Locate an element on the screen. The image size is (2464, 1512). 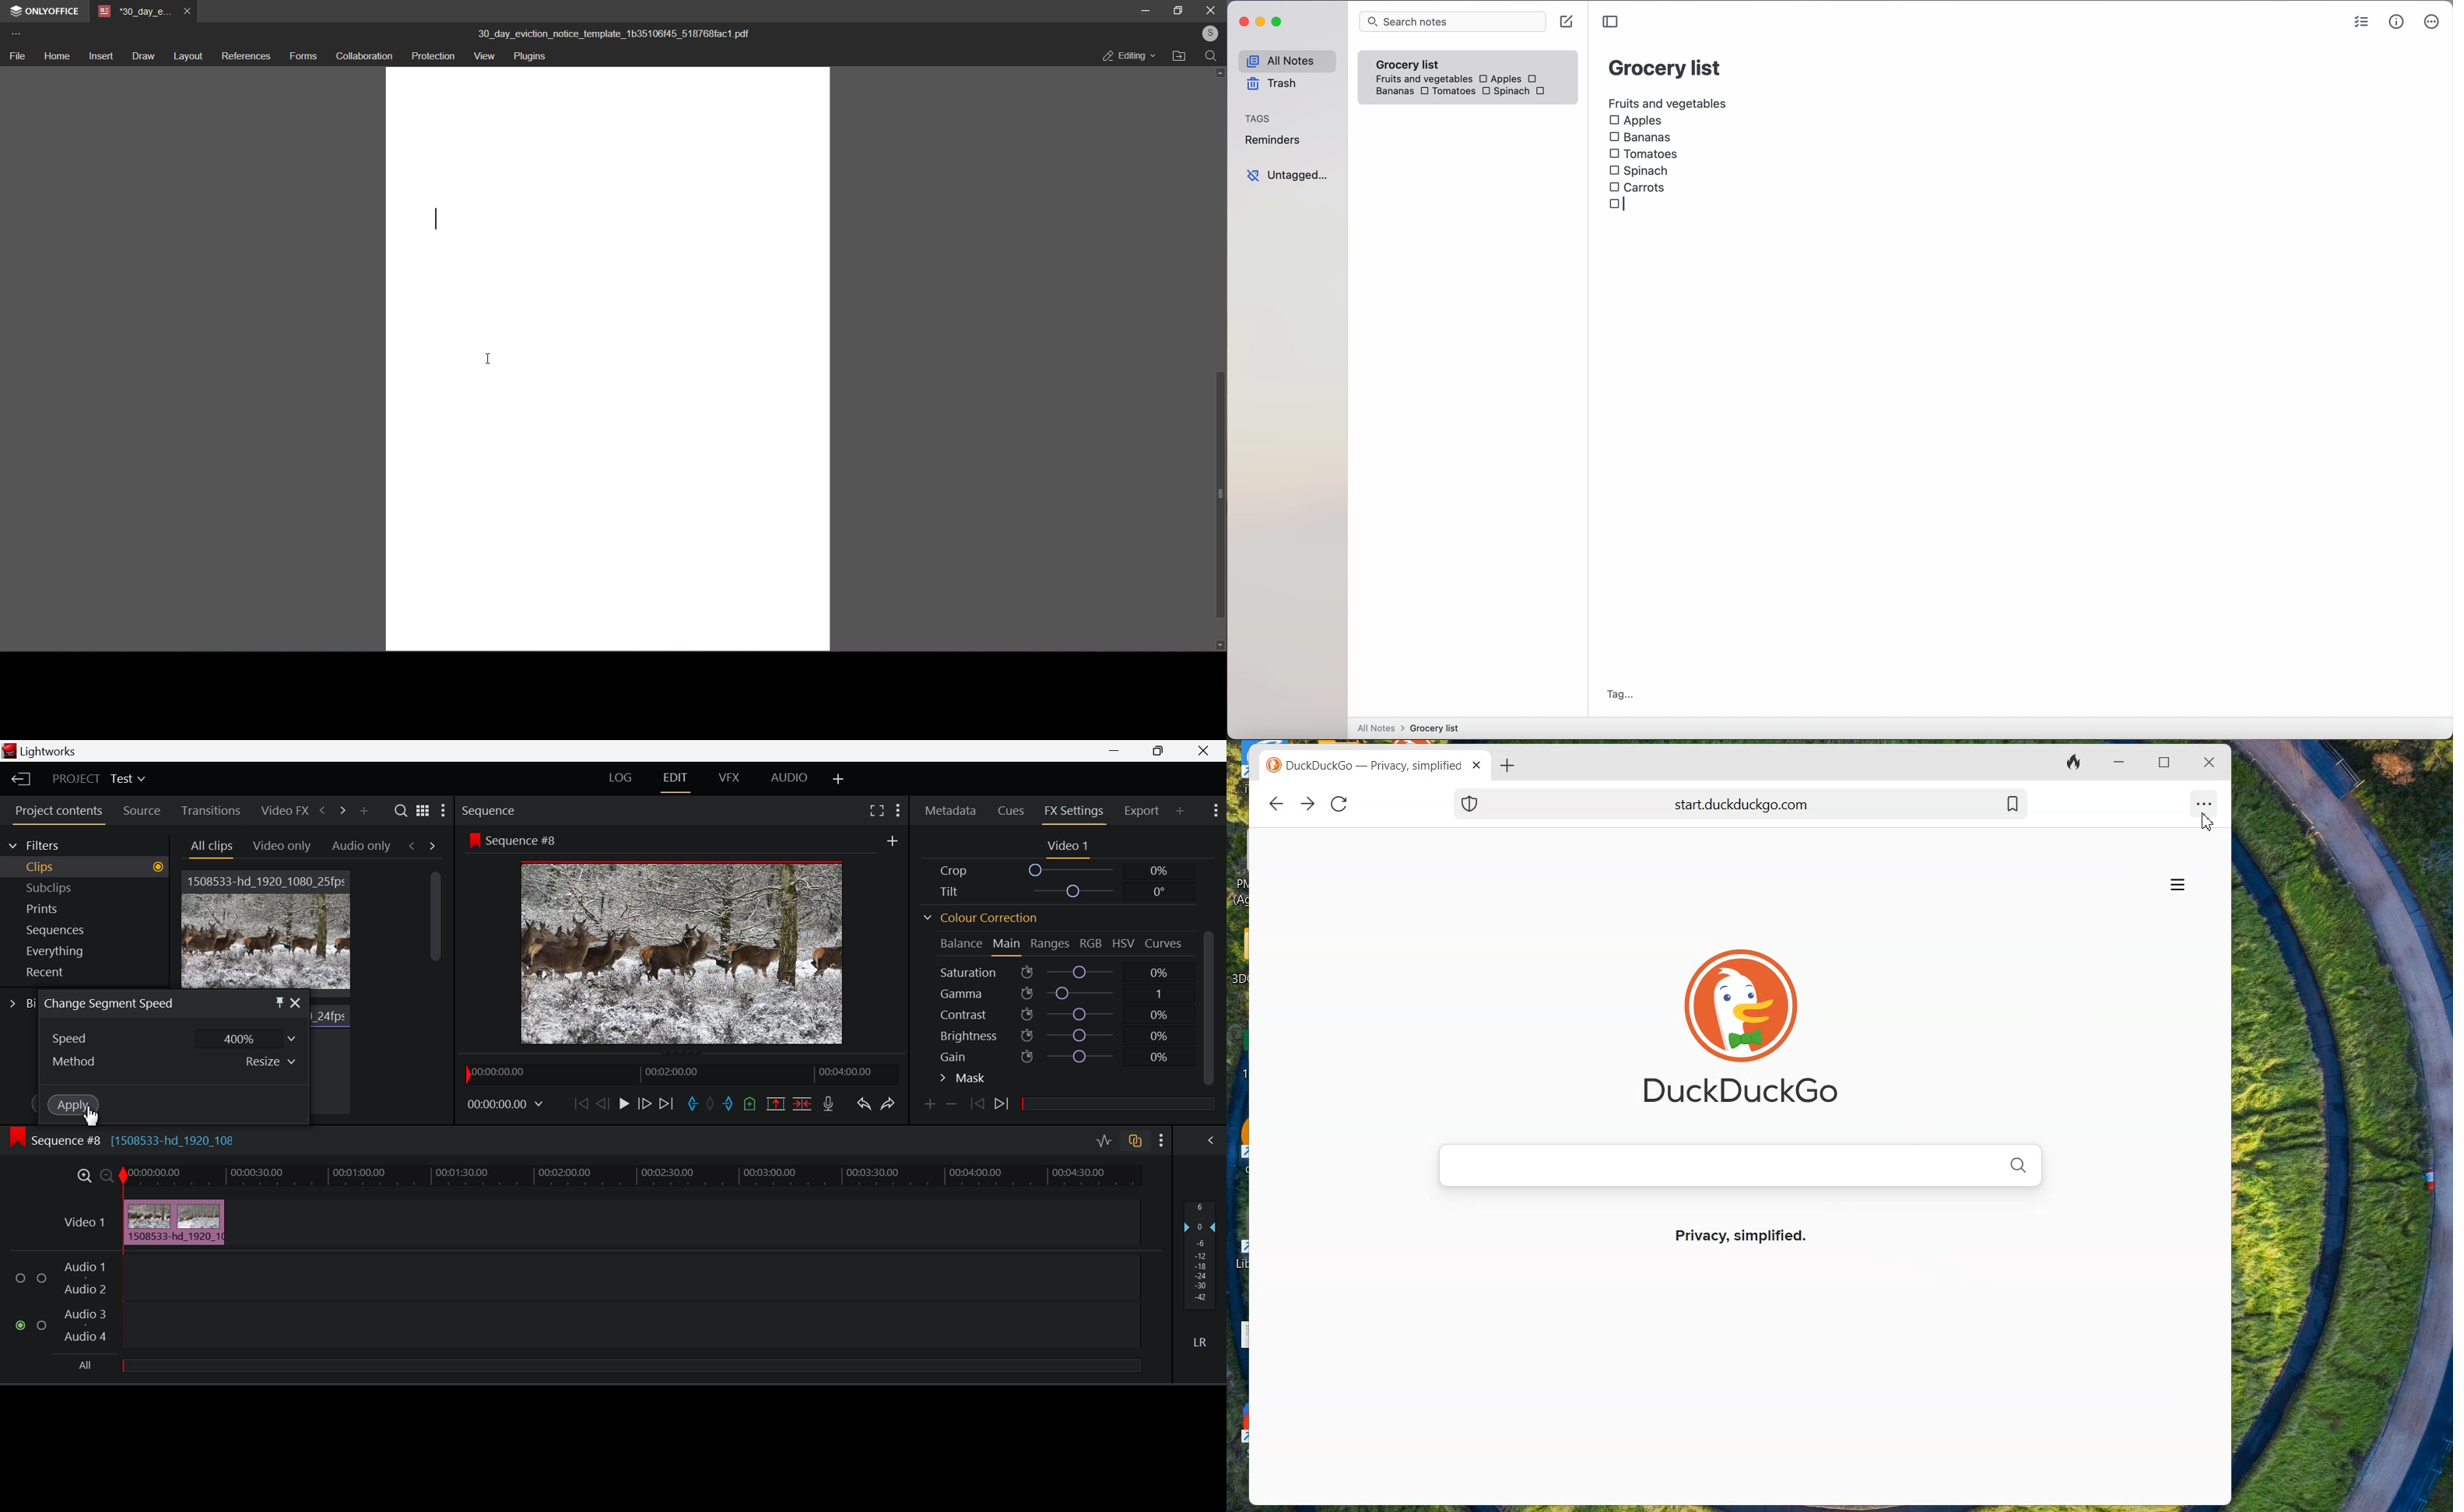
tag is located at coordinates (1620, 695).